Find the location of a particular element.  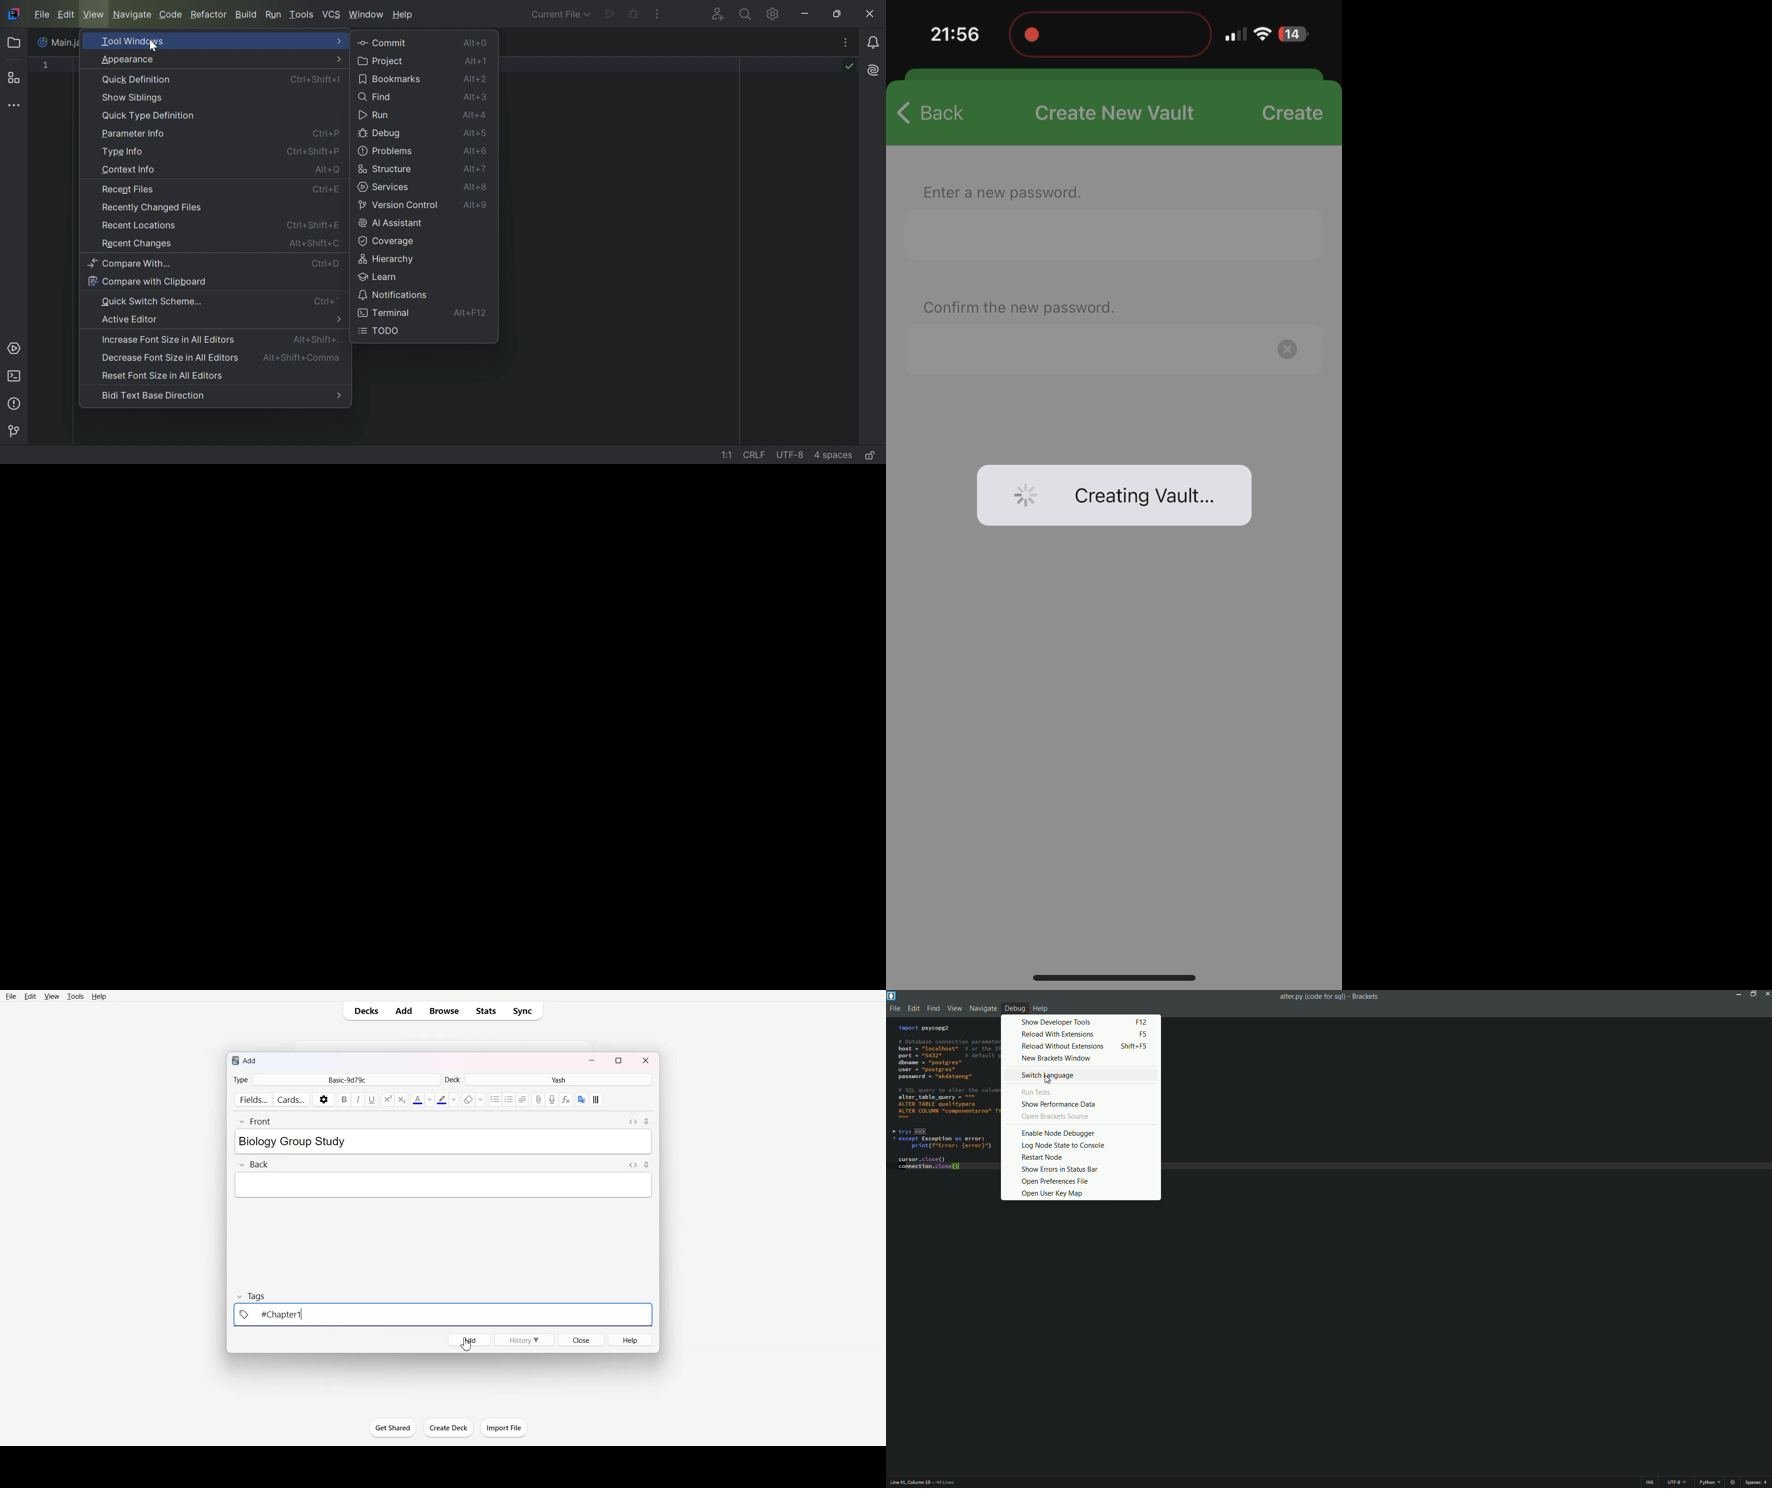

Toggle HTML Editor is located at coordinates (633, 1165).